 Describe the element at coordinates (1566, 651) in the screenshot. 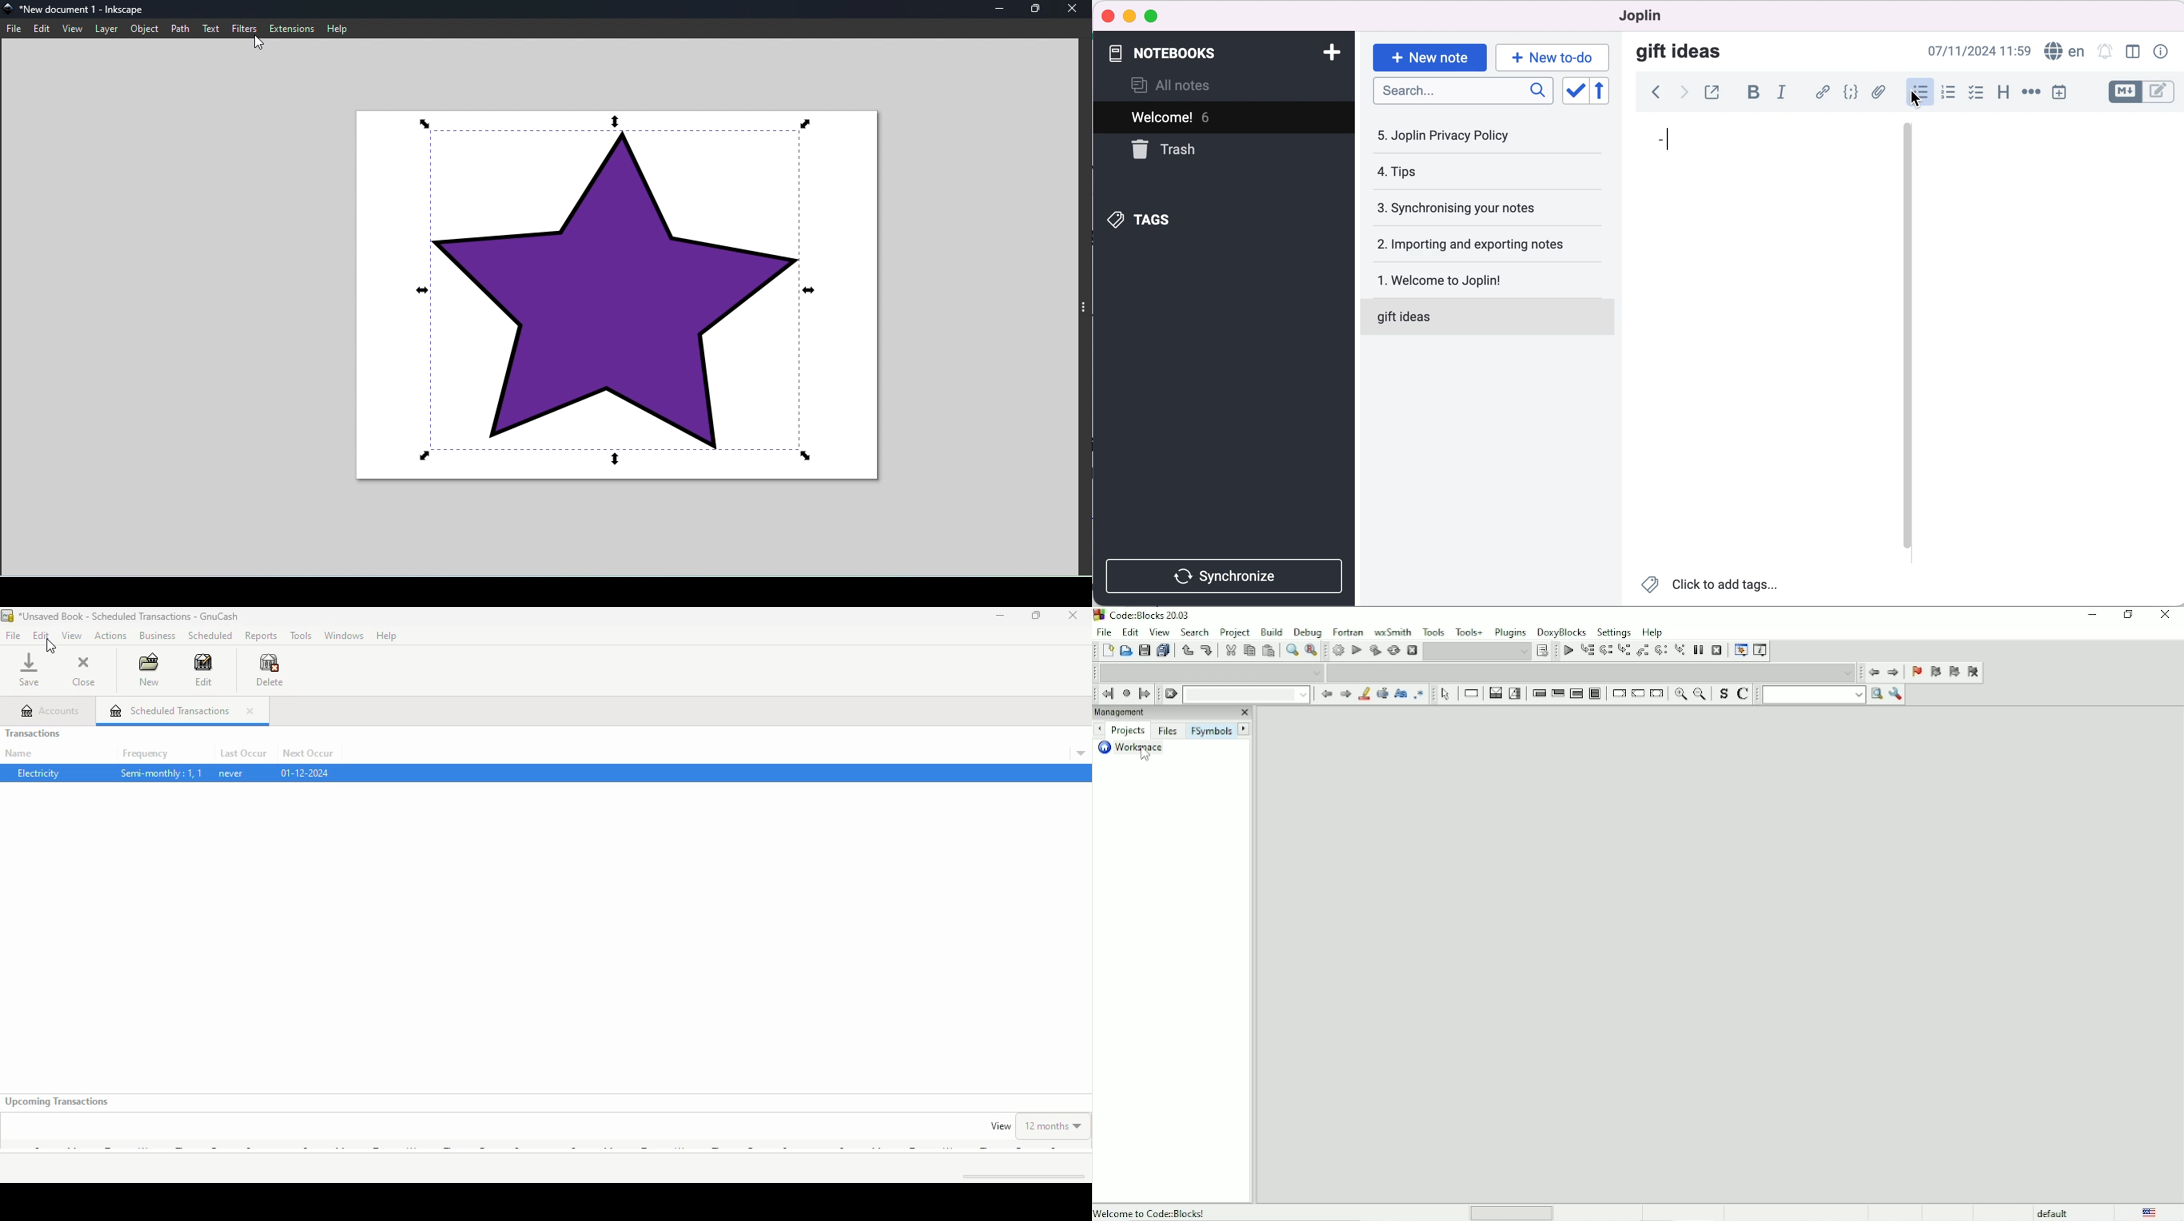

I see `Debug/Continue` at that location.